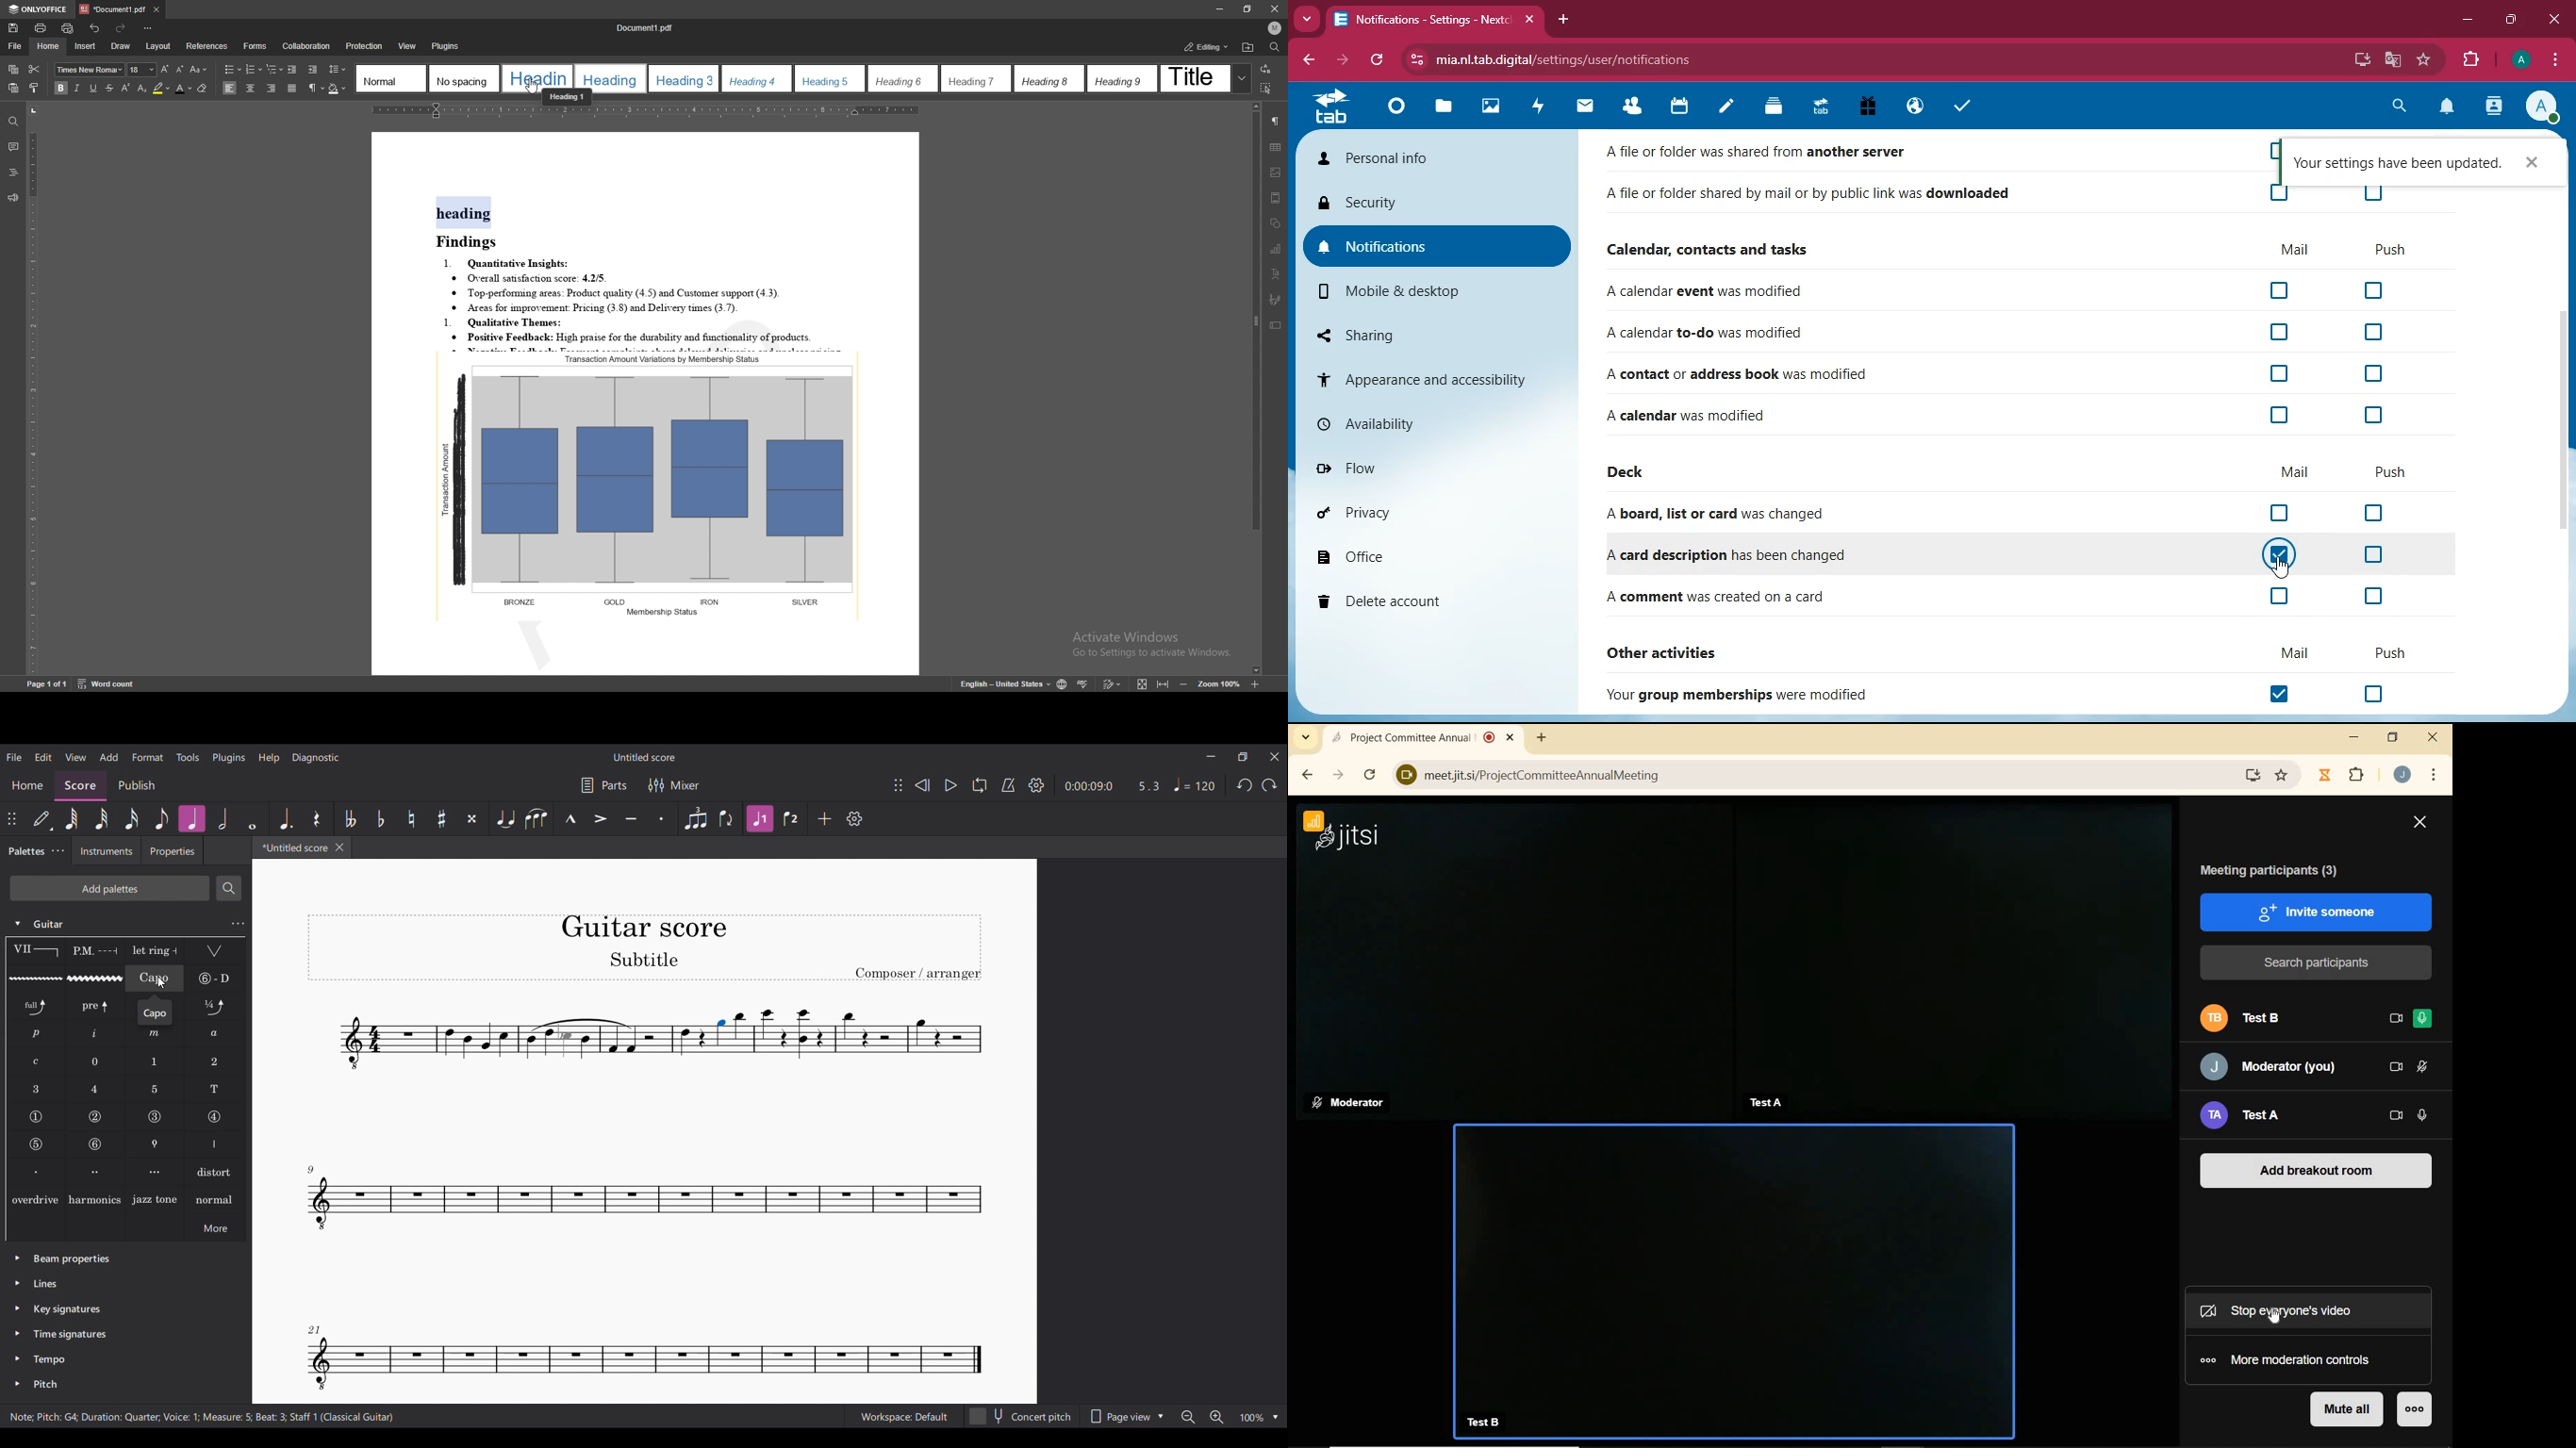 The width and height of the screenshot is (2576, 1456). What do you see at coordinates (155, 978) in the screenshot?
I see `Capo` at bounding box center [155, 978].